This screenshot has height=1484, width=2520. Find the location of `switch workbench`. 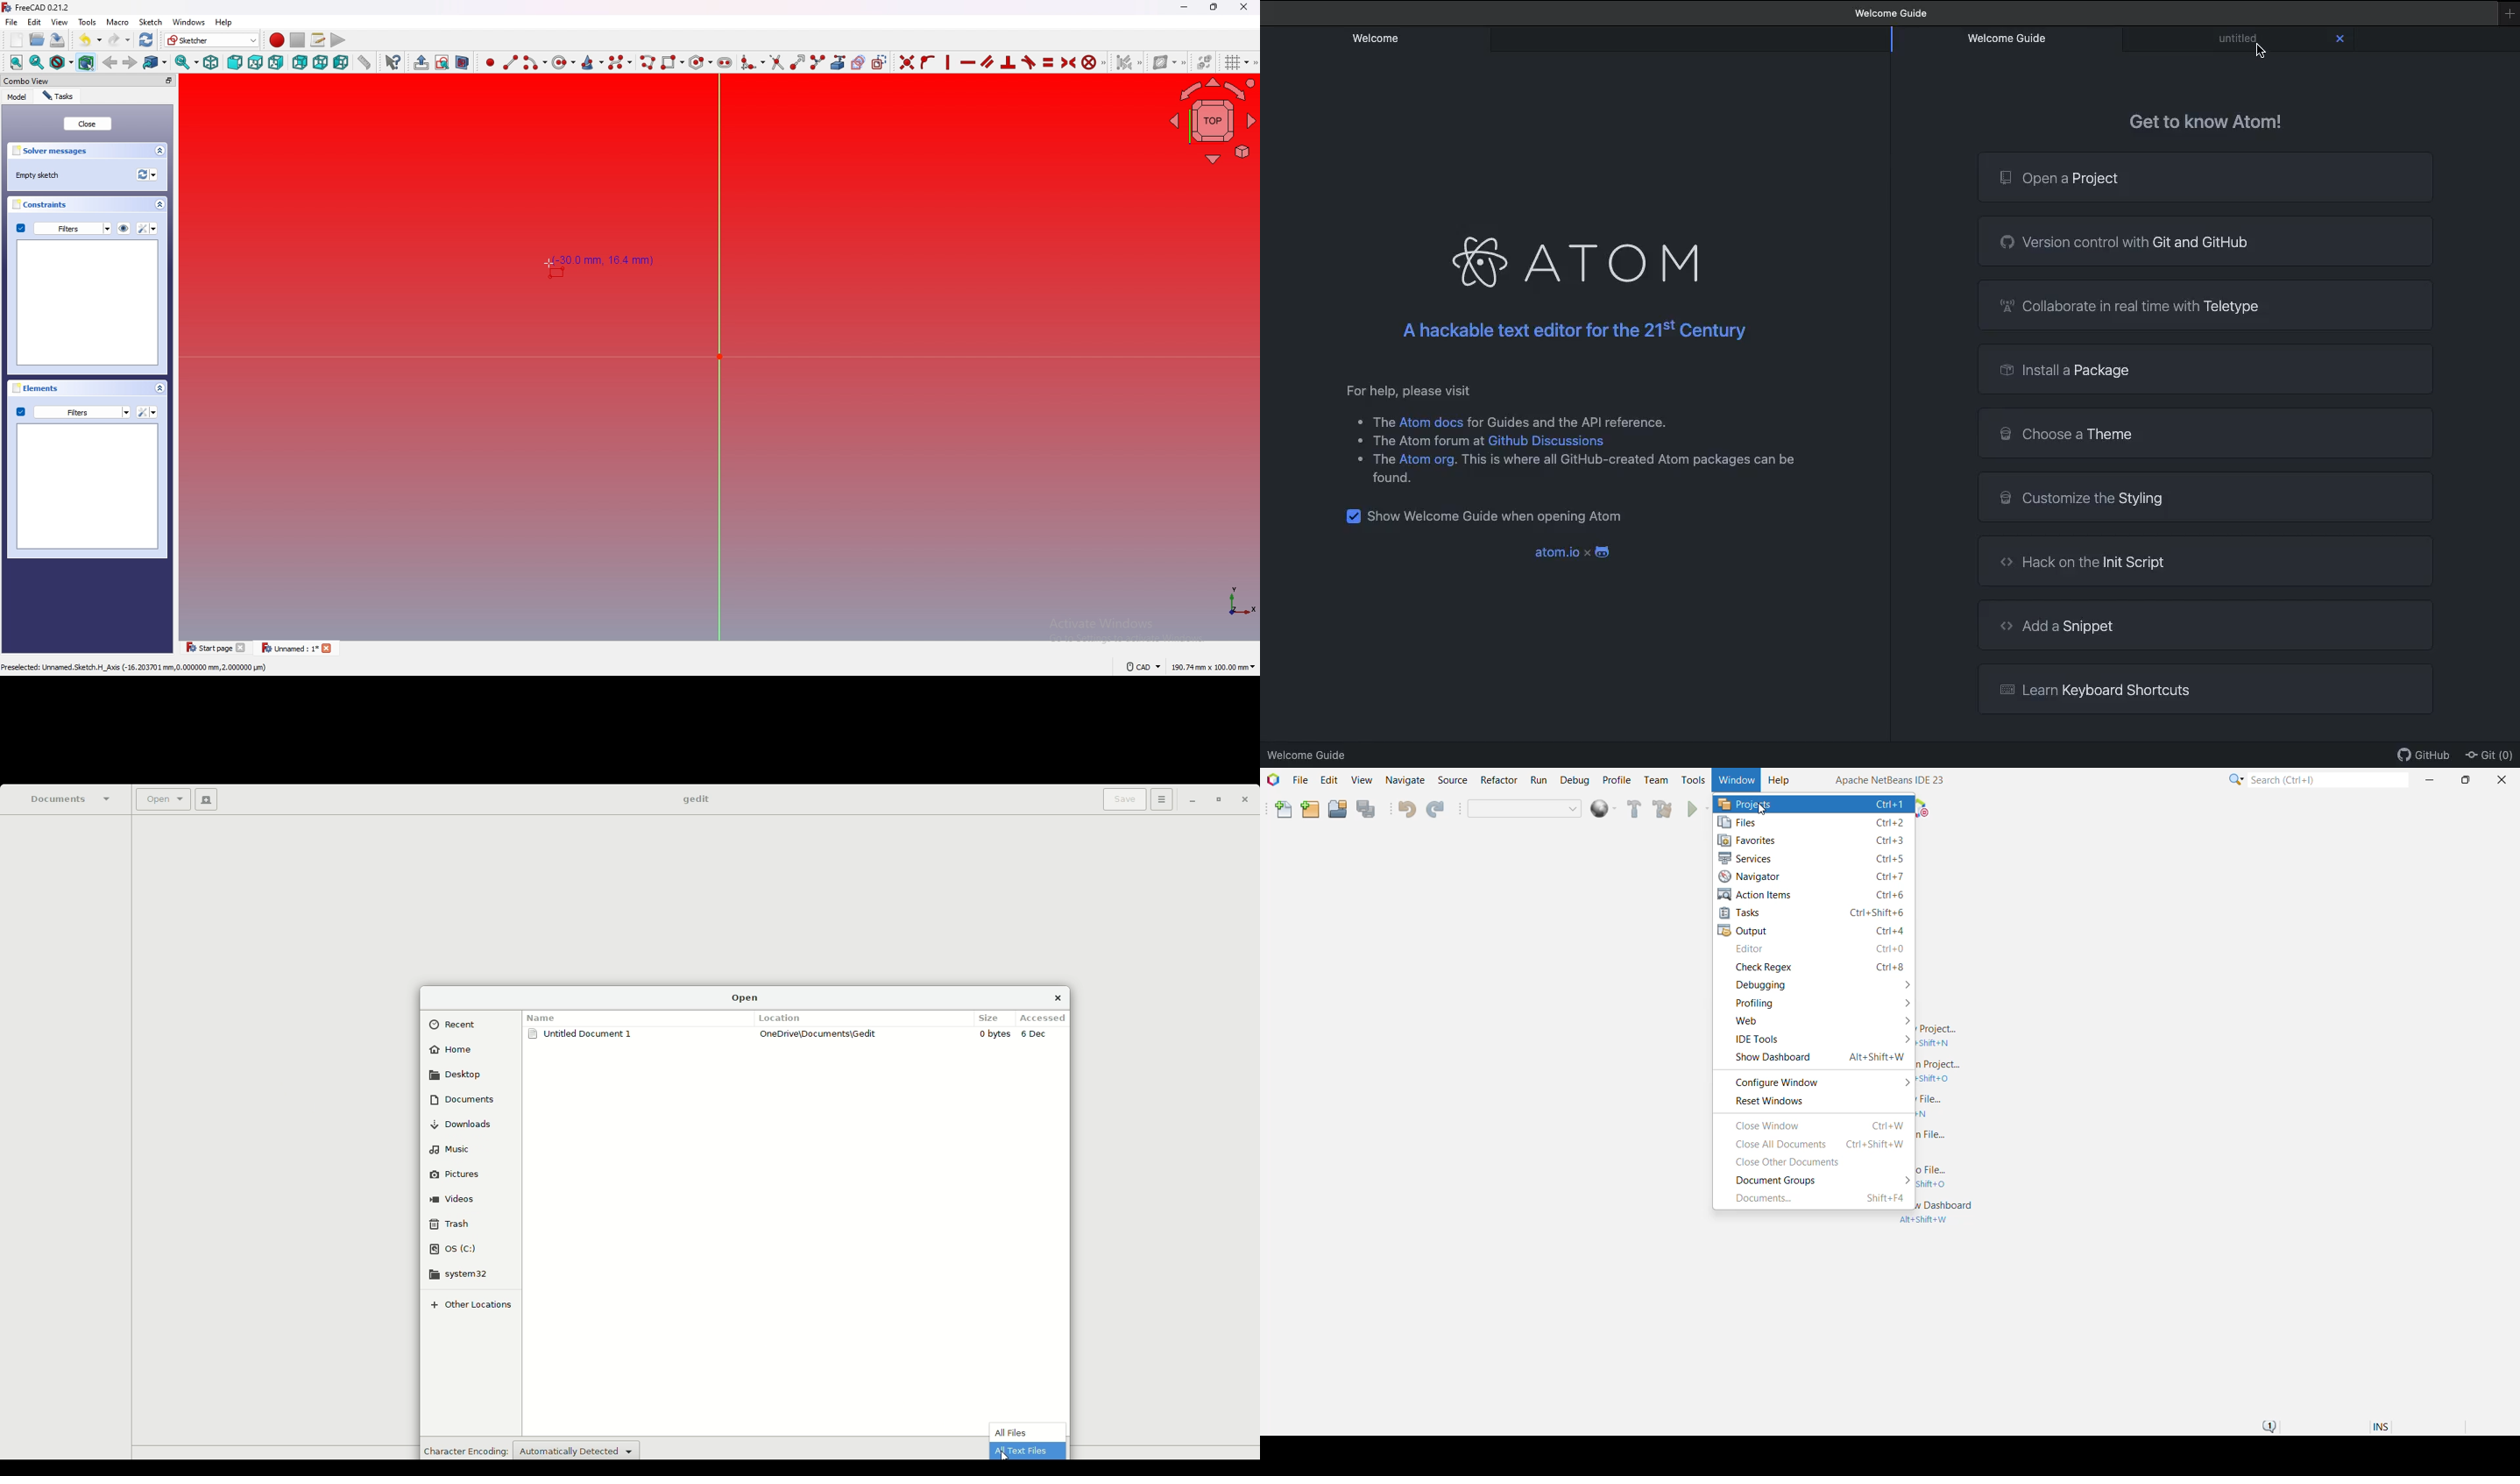

switch workbench is located at coordinates (213, 39).